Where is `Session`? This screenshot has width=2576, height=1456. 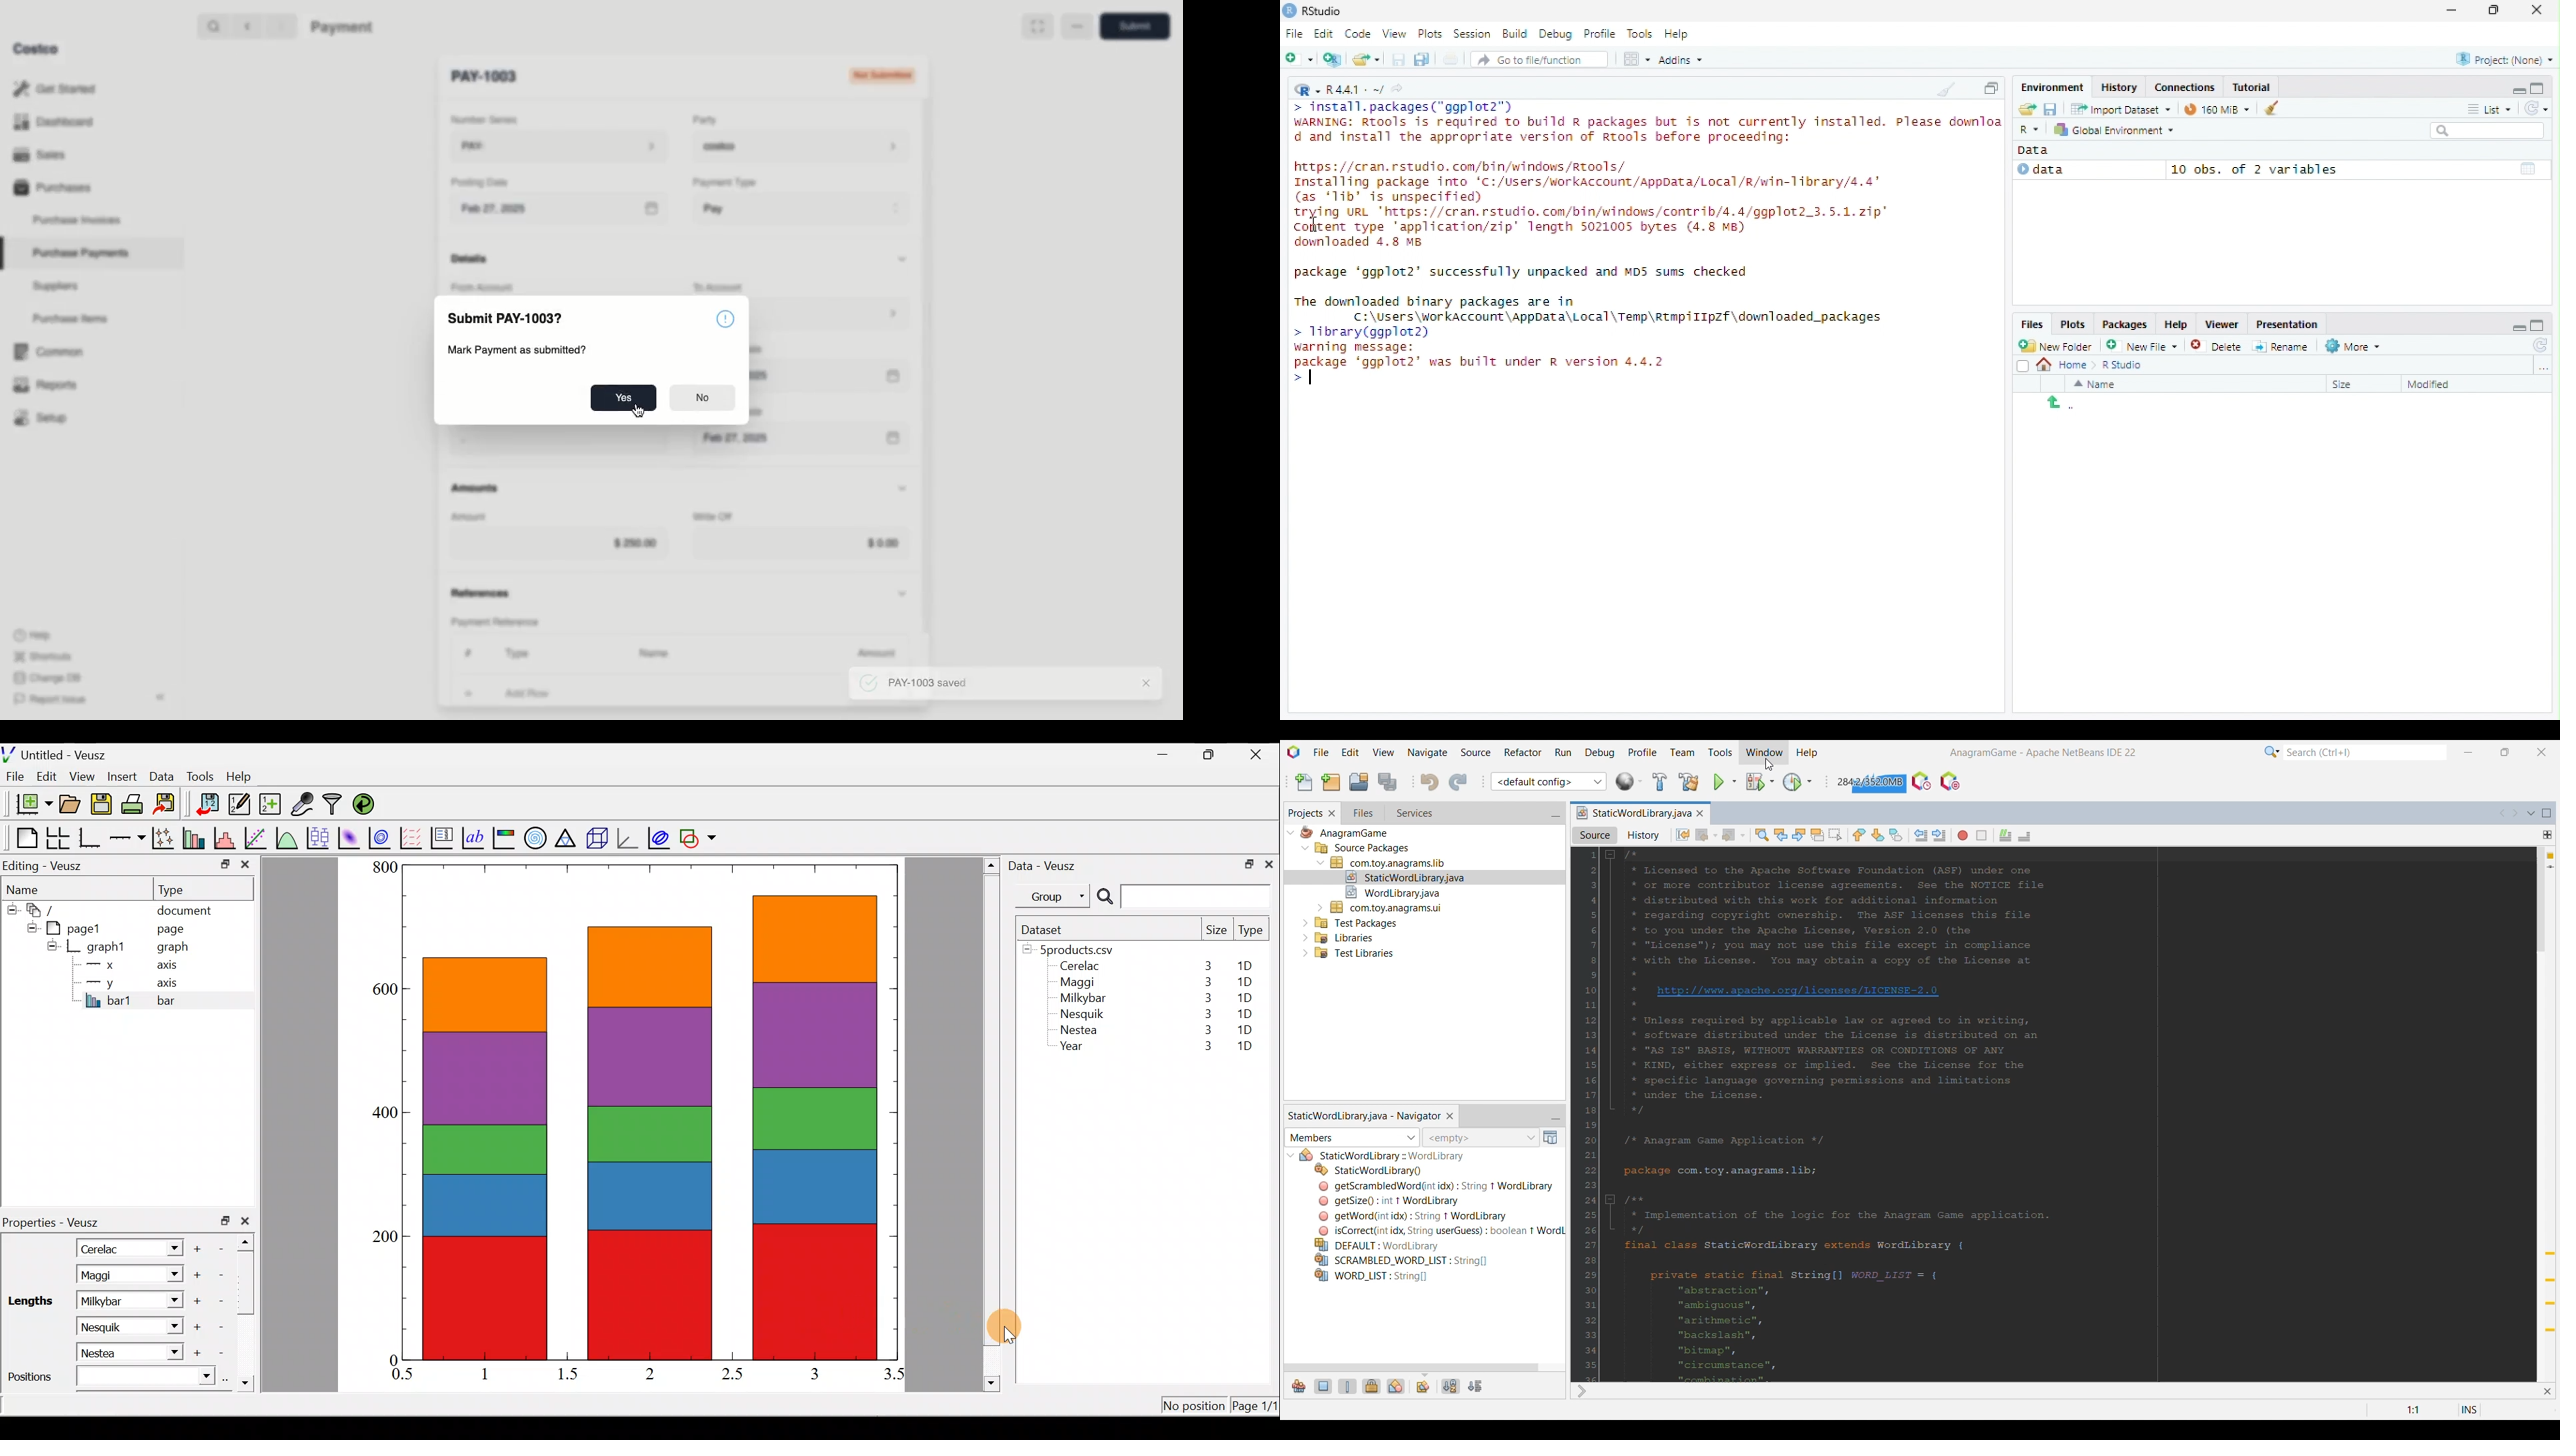
Session is located at coordinates (1473, 33).